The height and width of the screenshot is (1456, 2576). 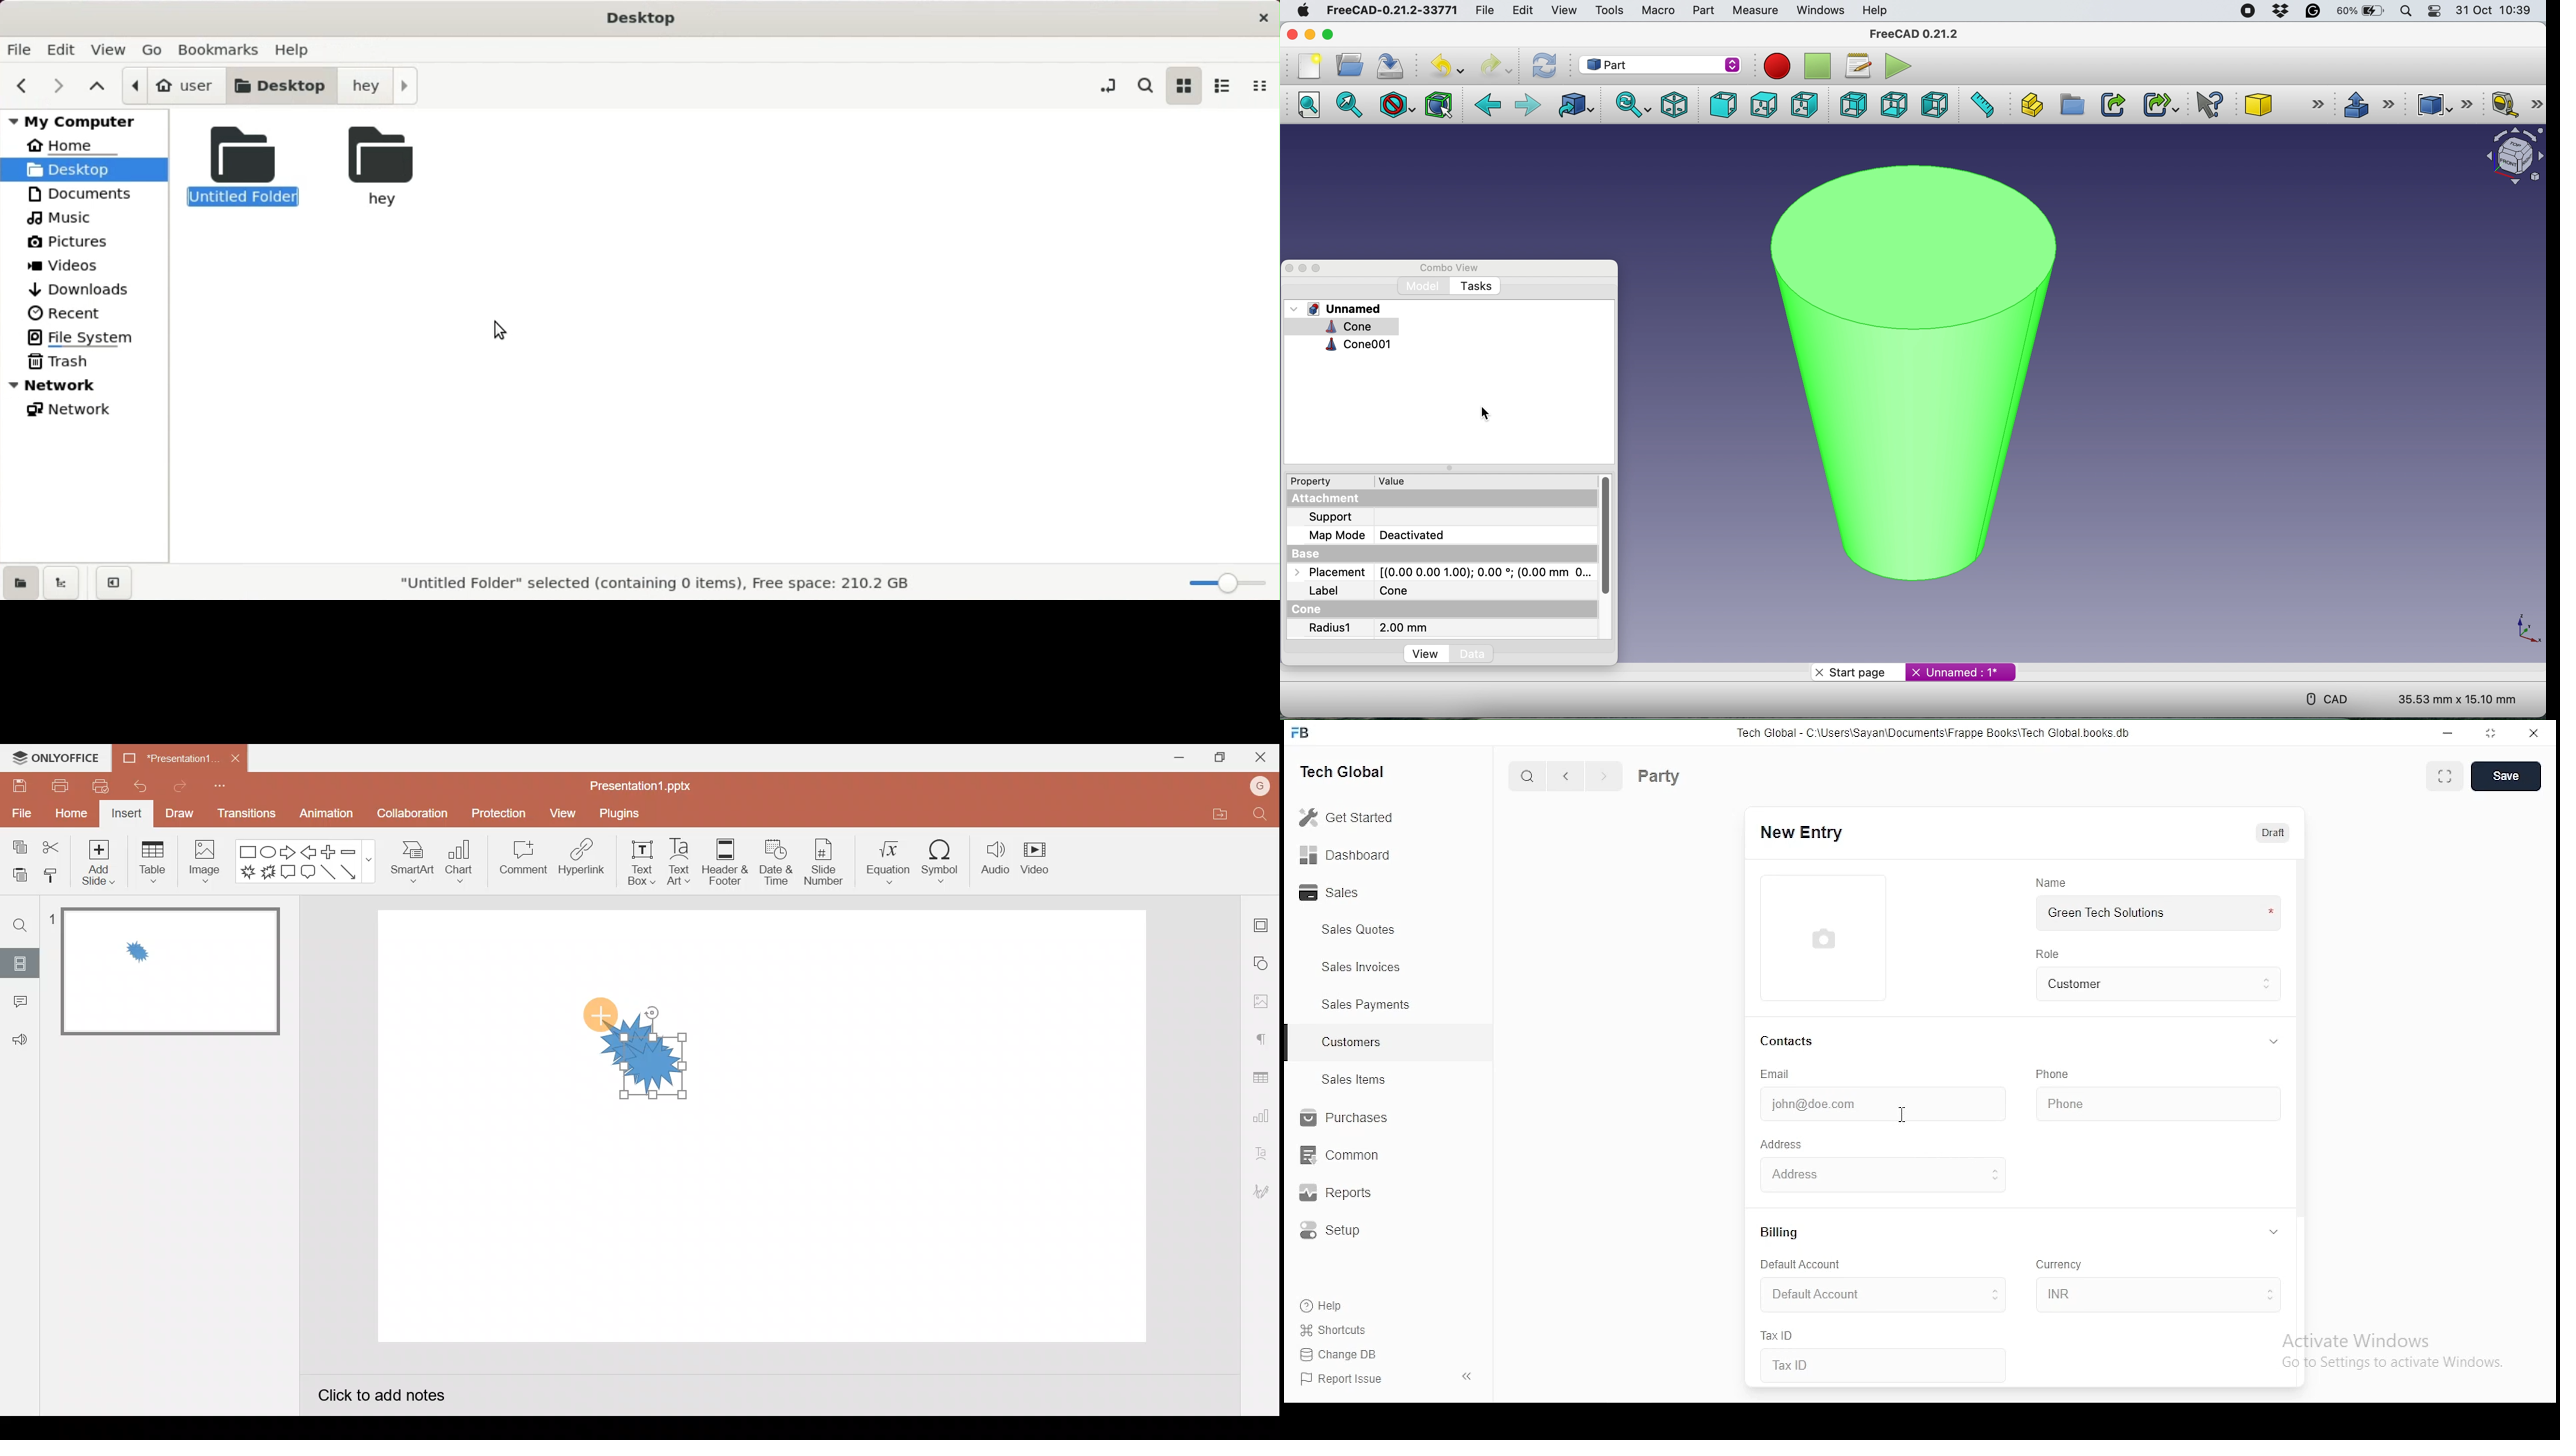 I want to click on customers, so click(x=1352, y=1043).